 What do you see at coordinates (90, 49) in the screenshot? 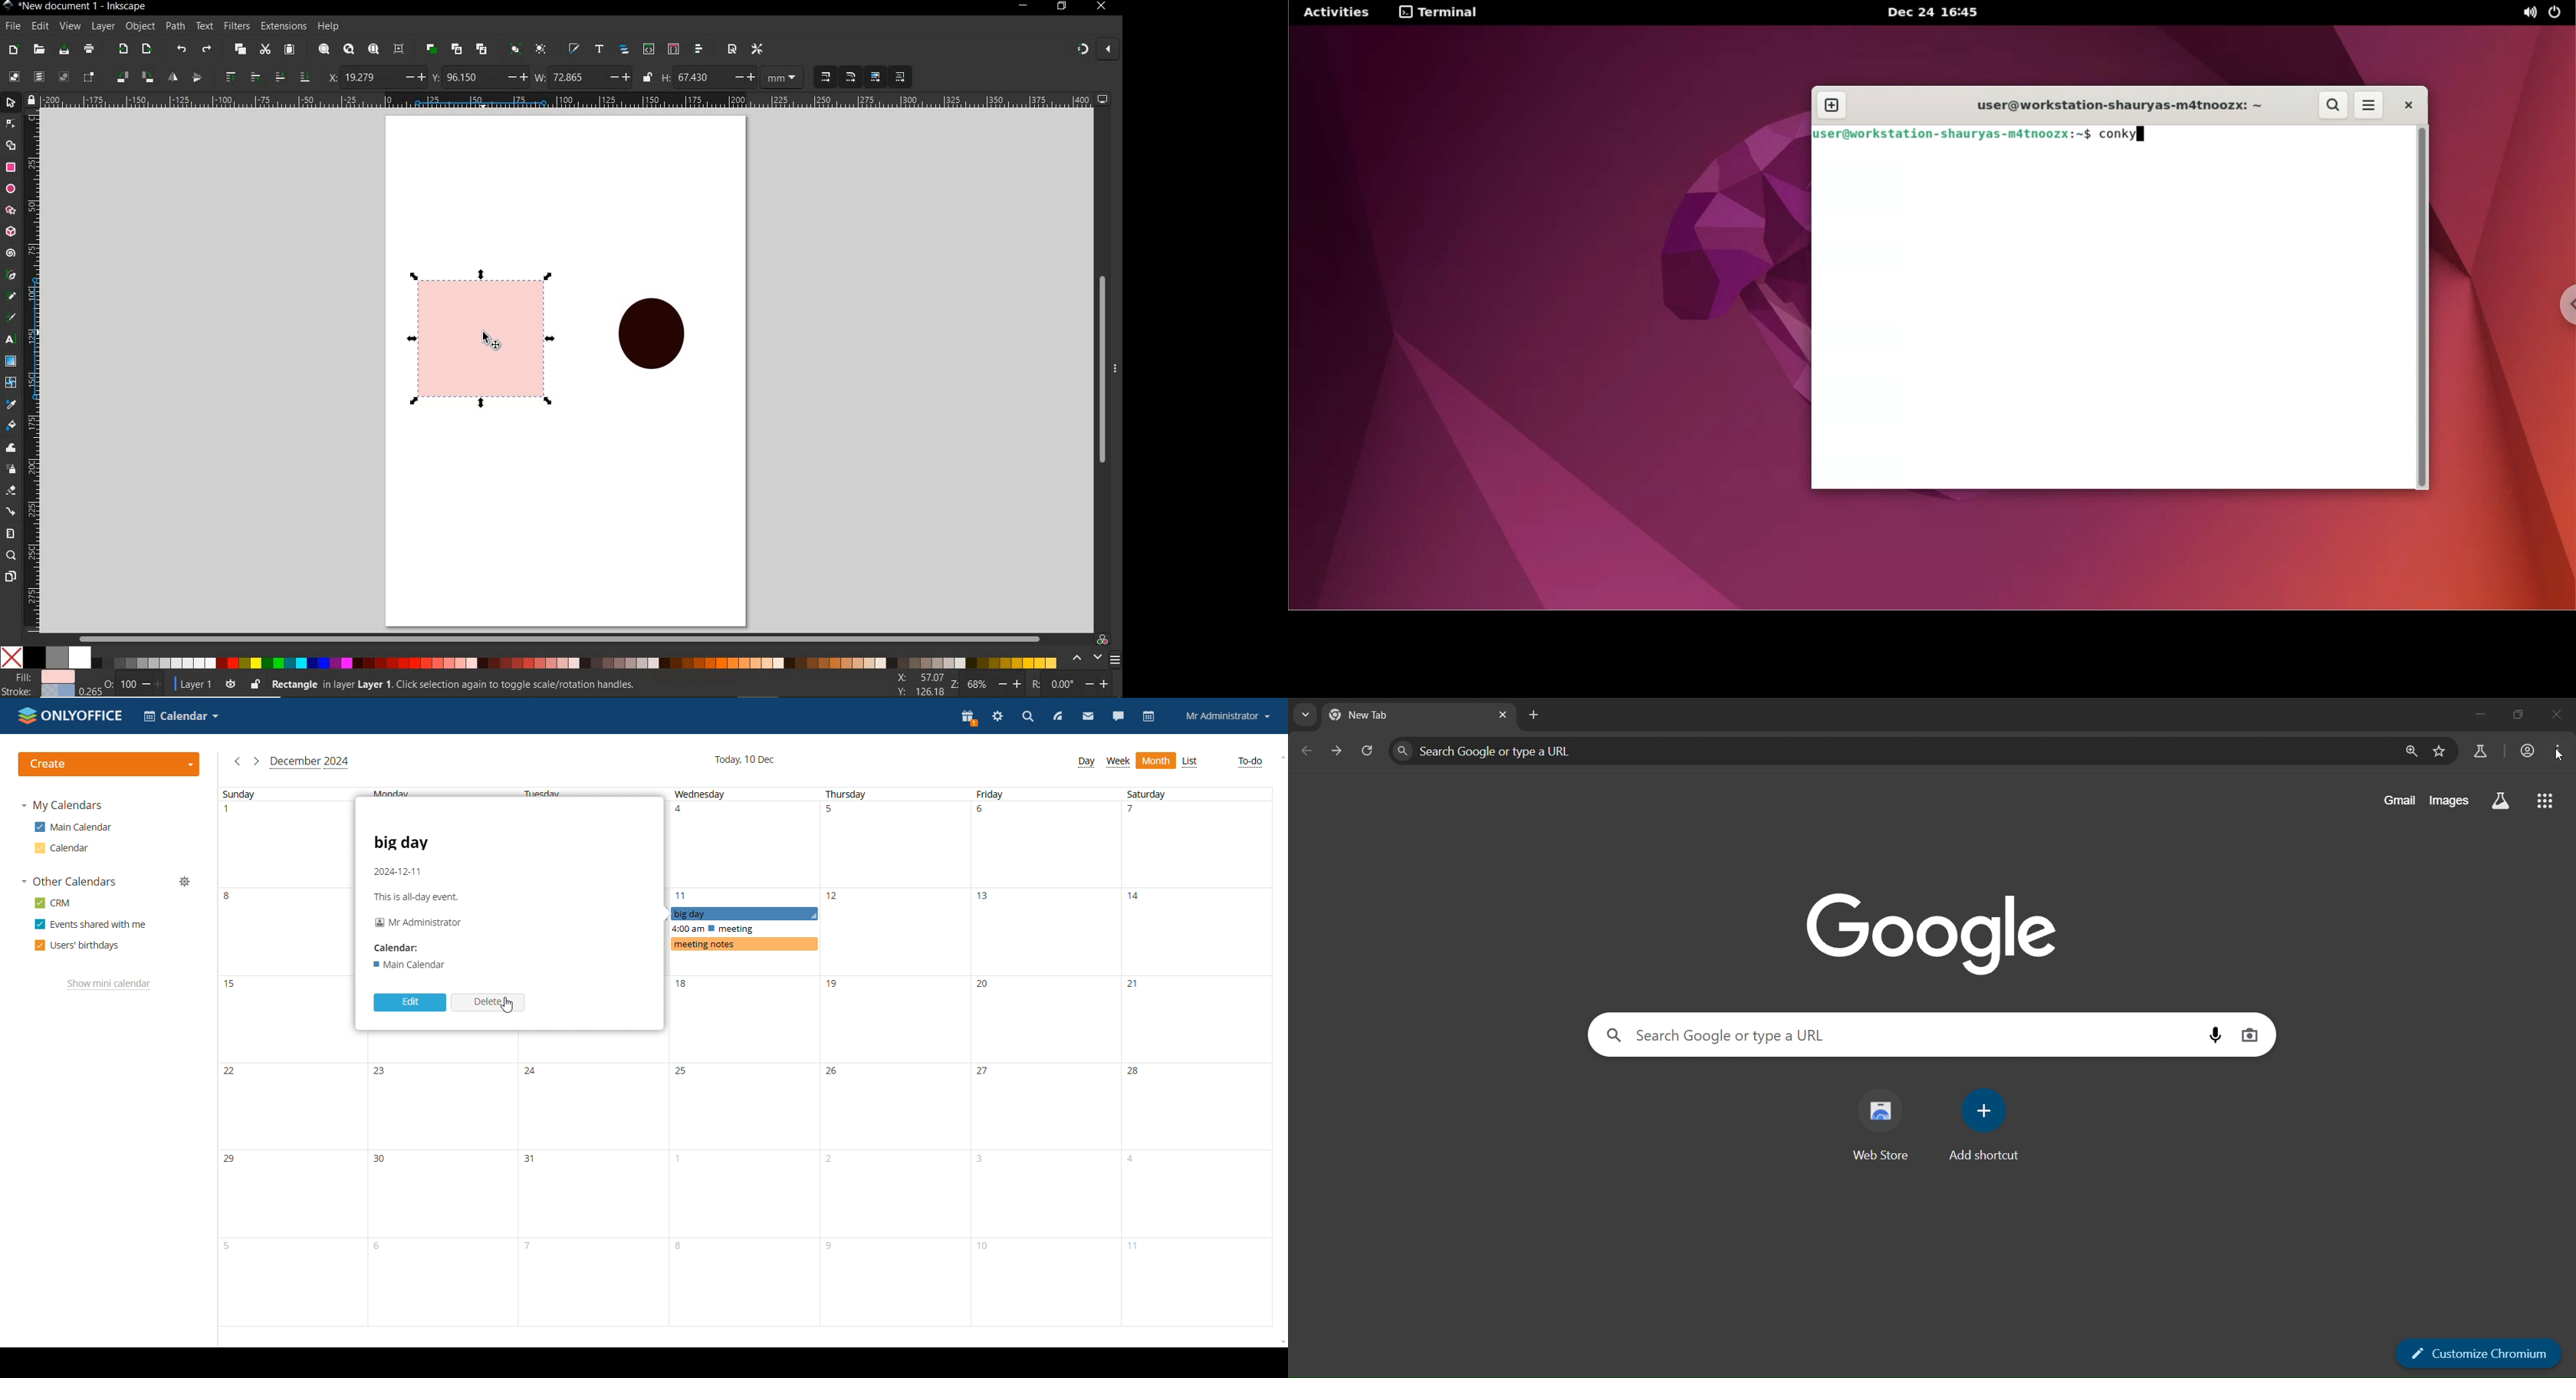
I see `print` at bounding box center [90, 49].